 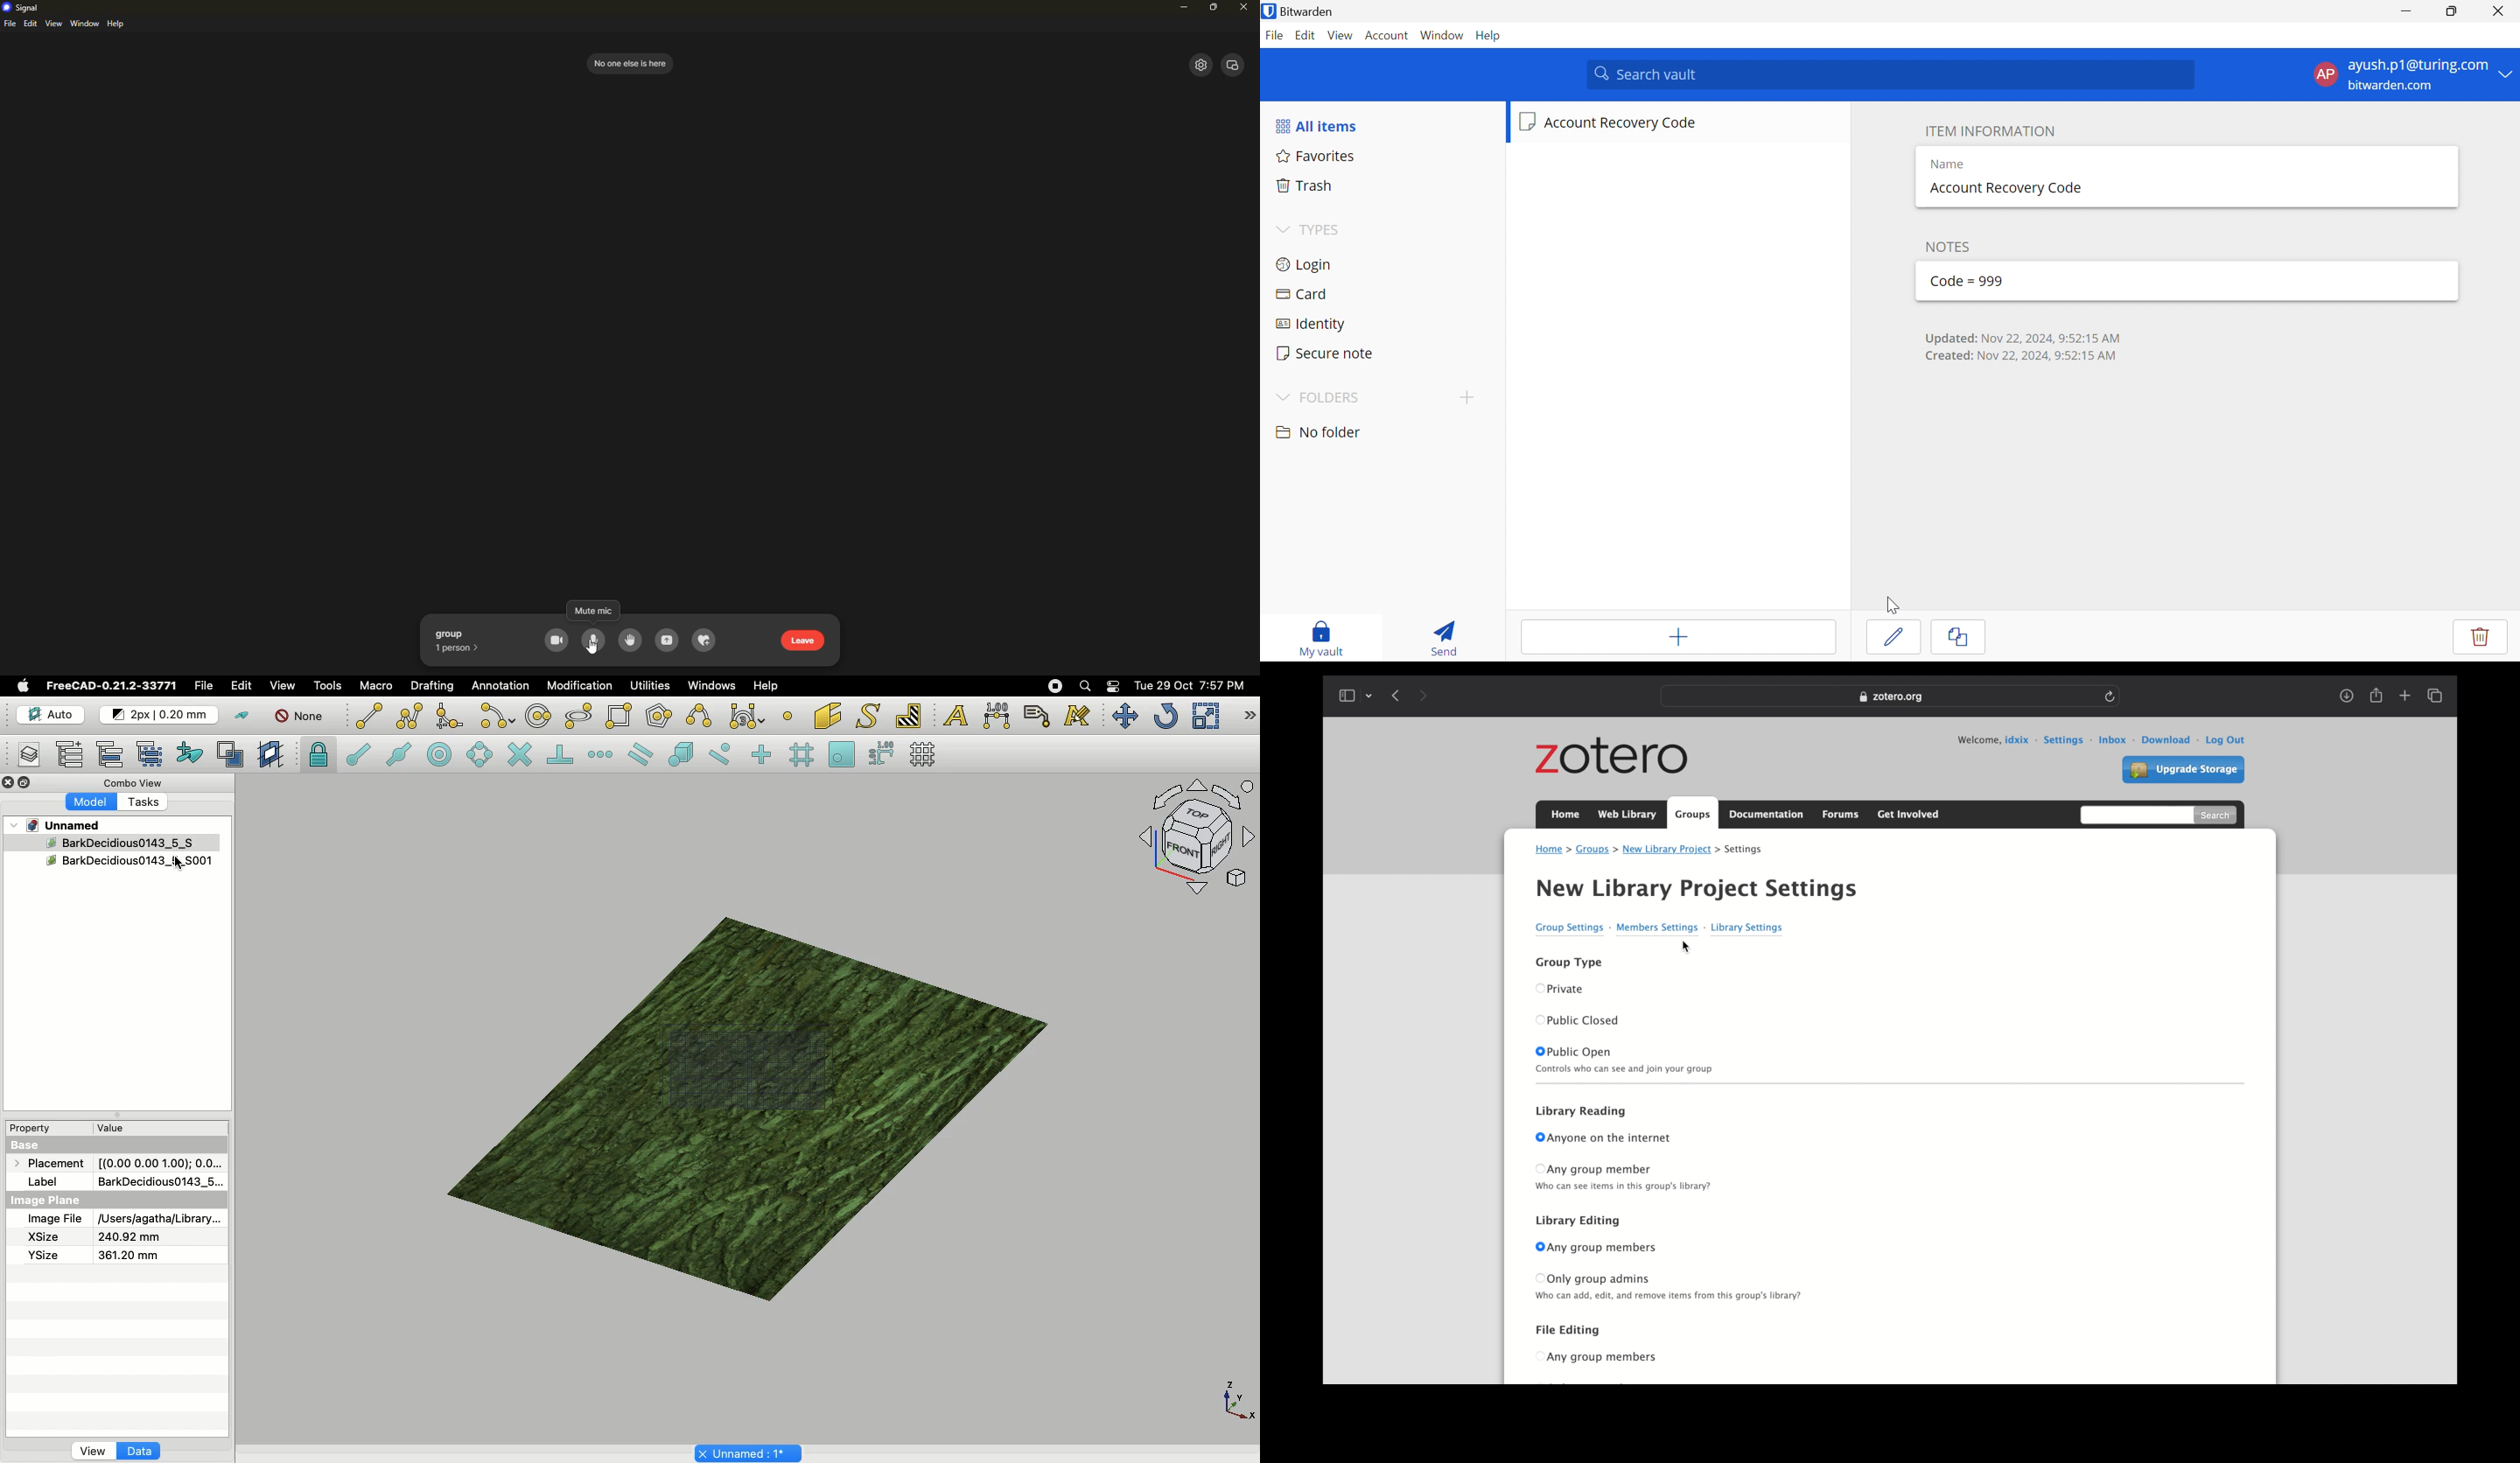 I want to click on button, so click(x=1537, y=1246).